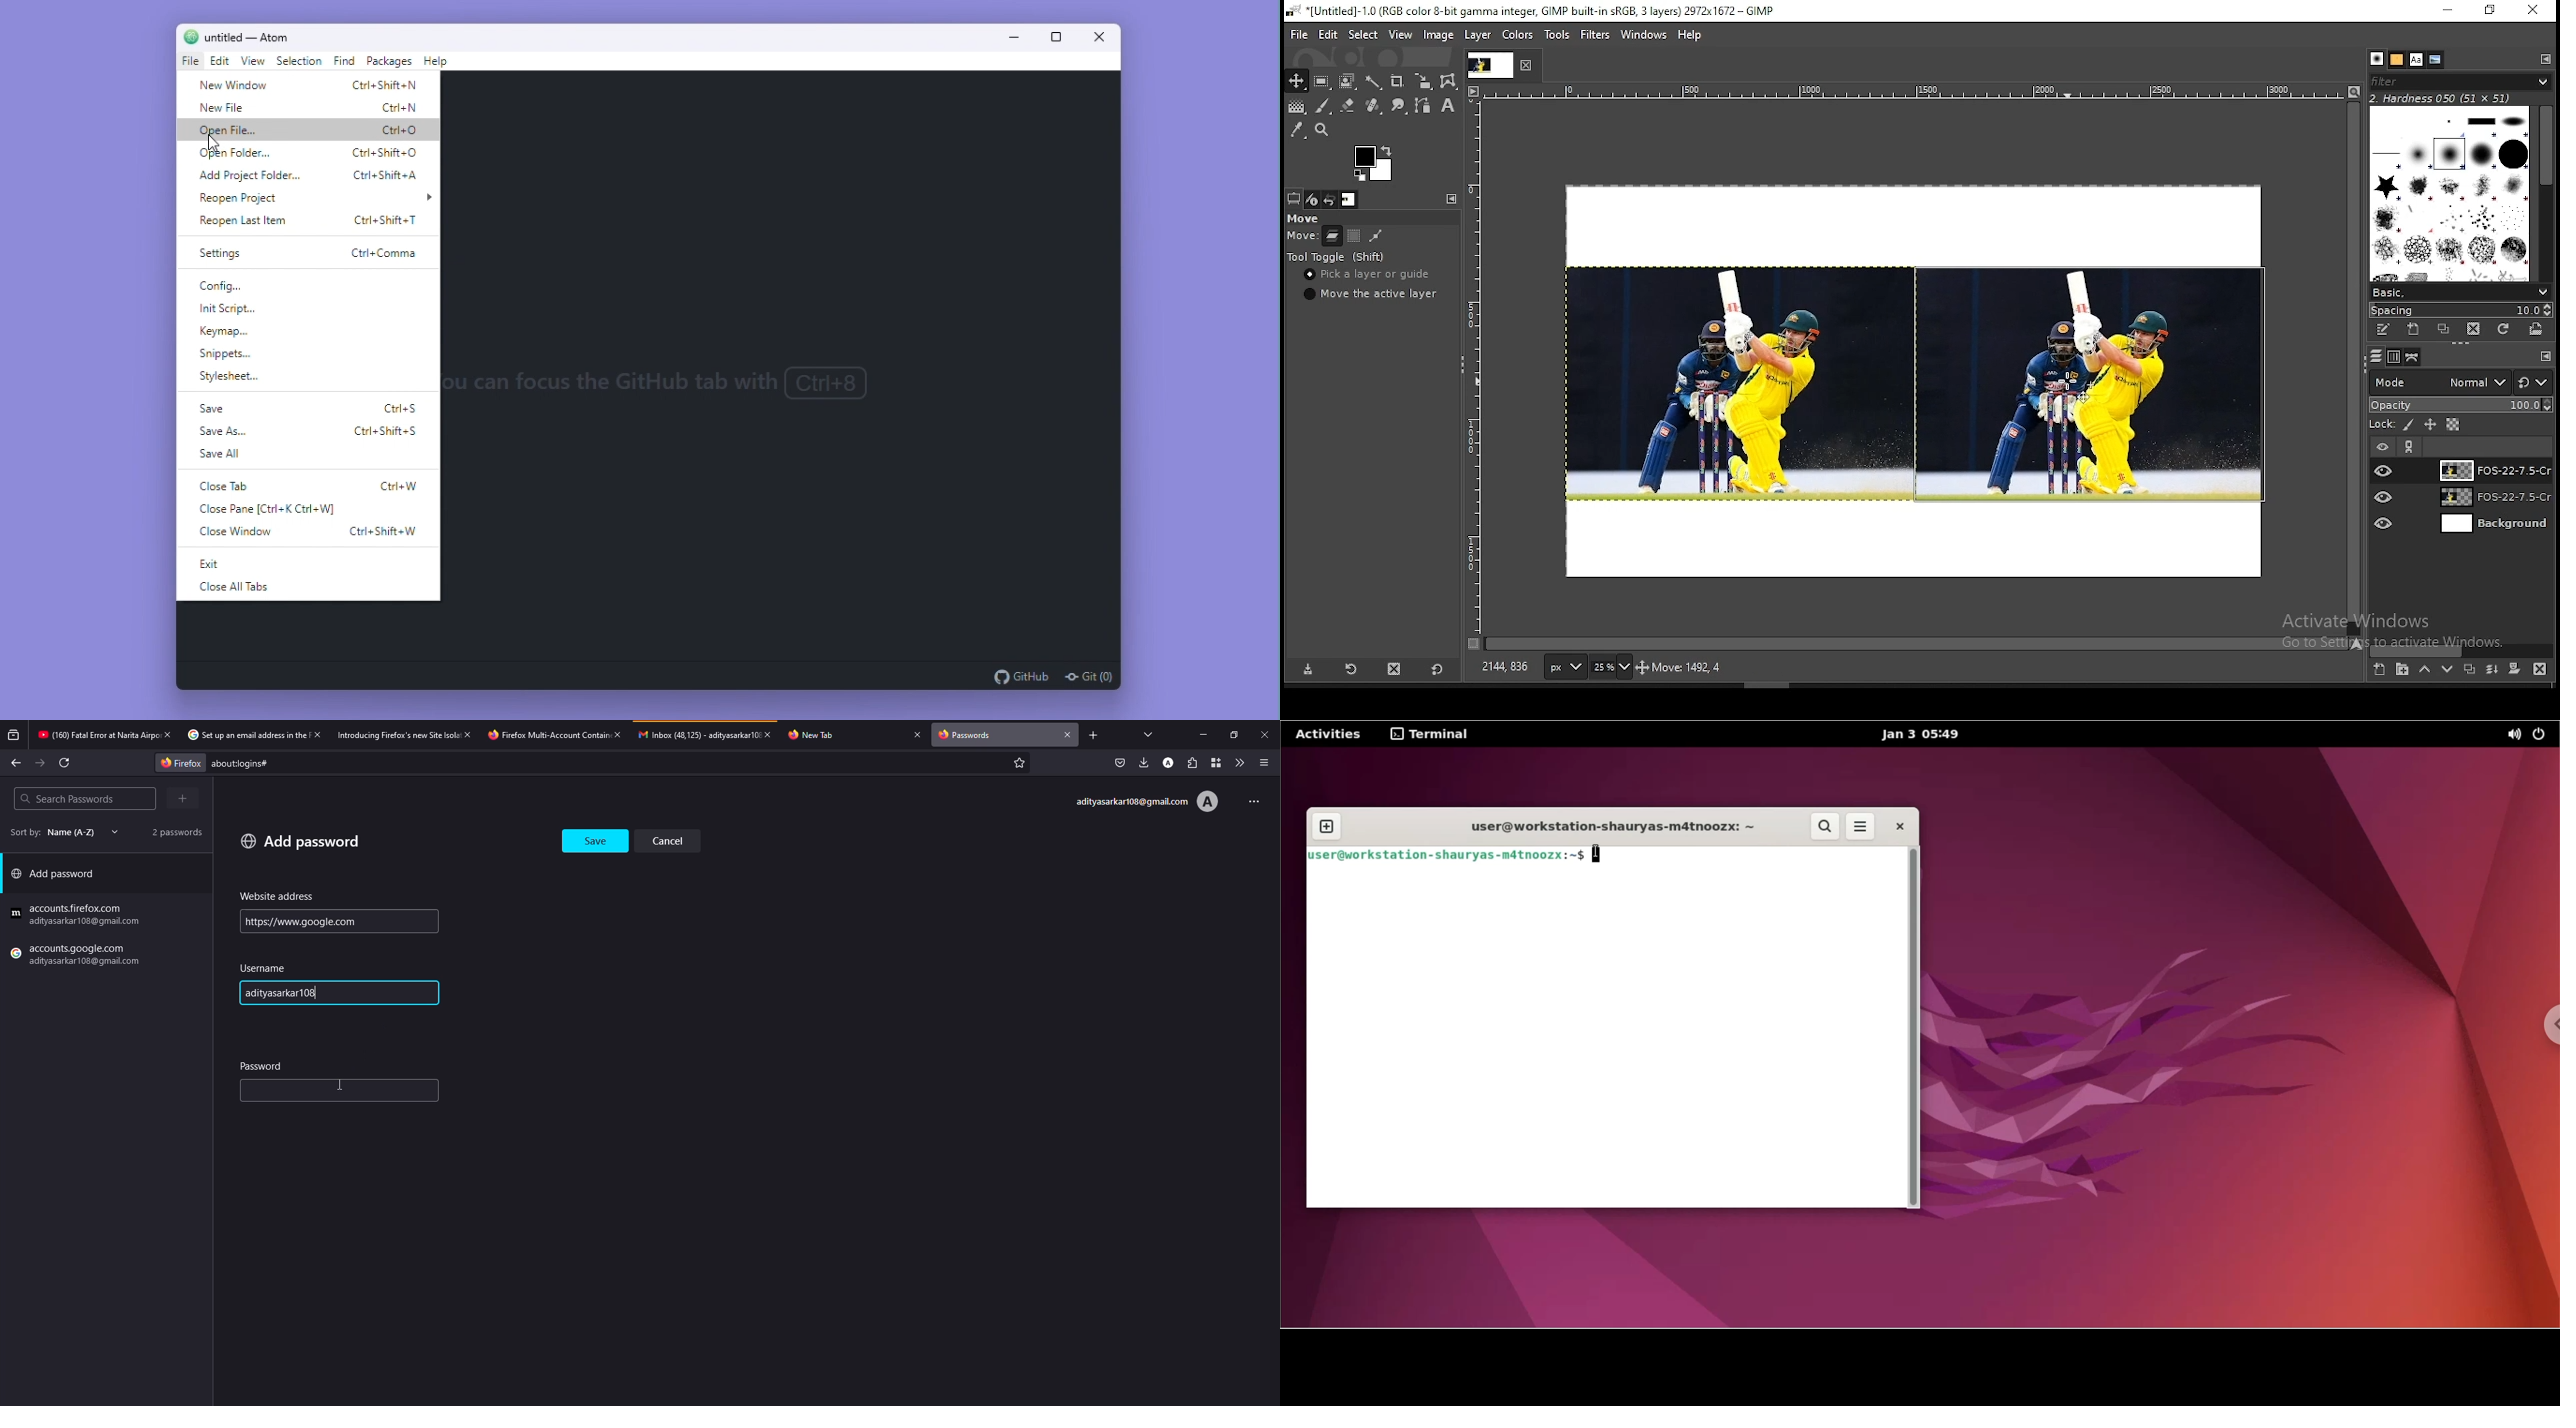 The image size is (2576, 1428). What do you see at coordinates (697, 734) in the screenshot?
I see `tab` at bounding box center [697, 734].